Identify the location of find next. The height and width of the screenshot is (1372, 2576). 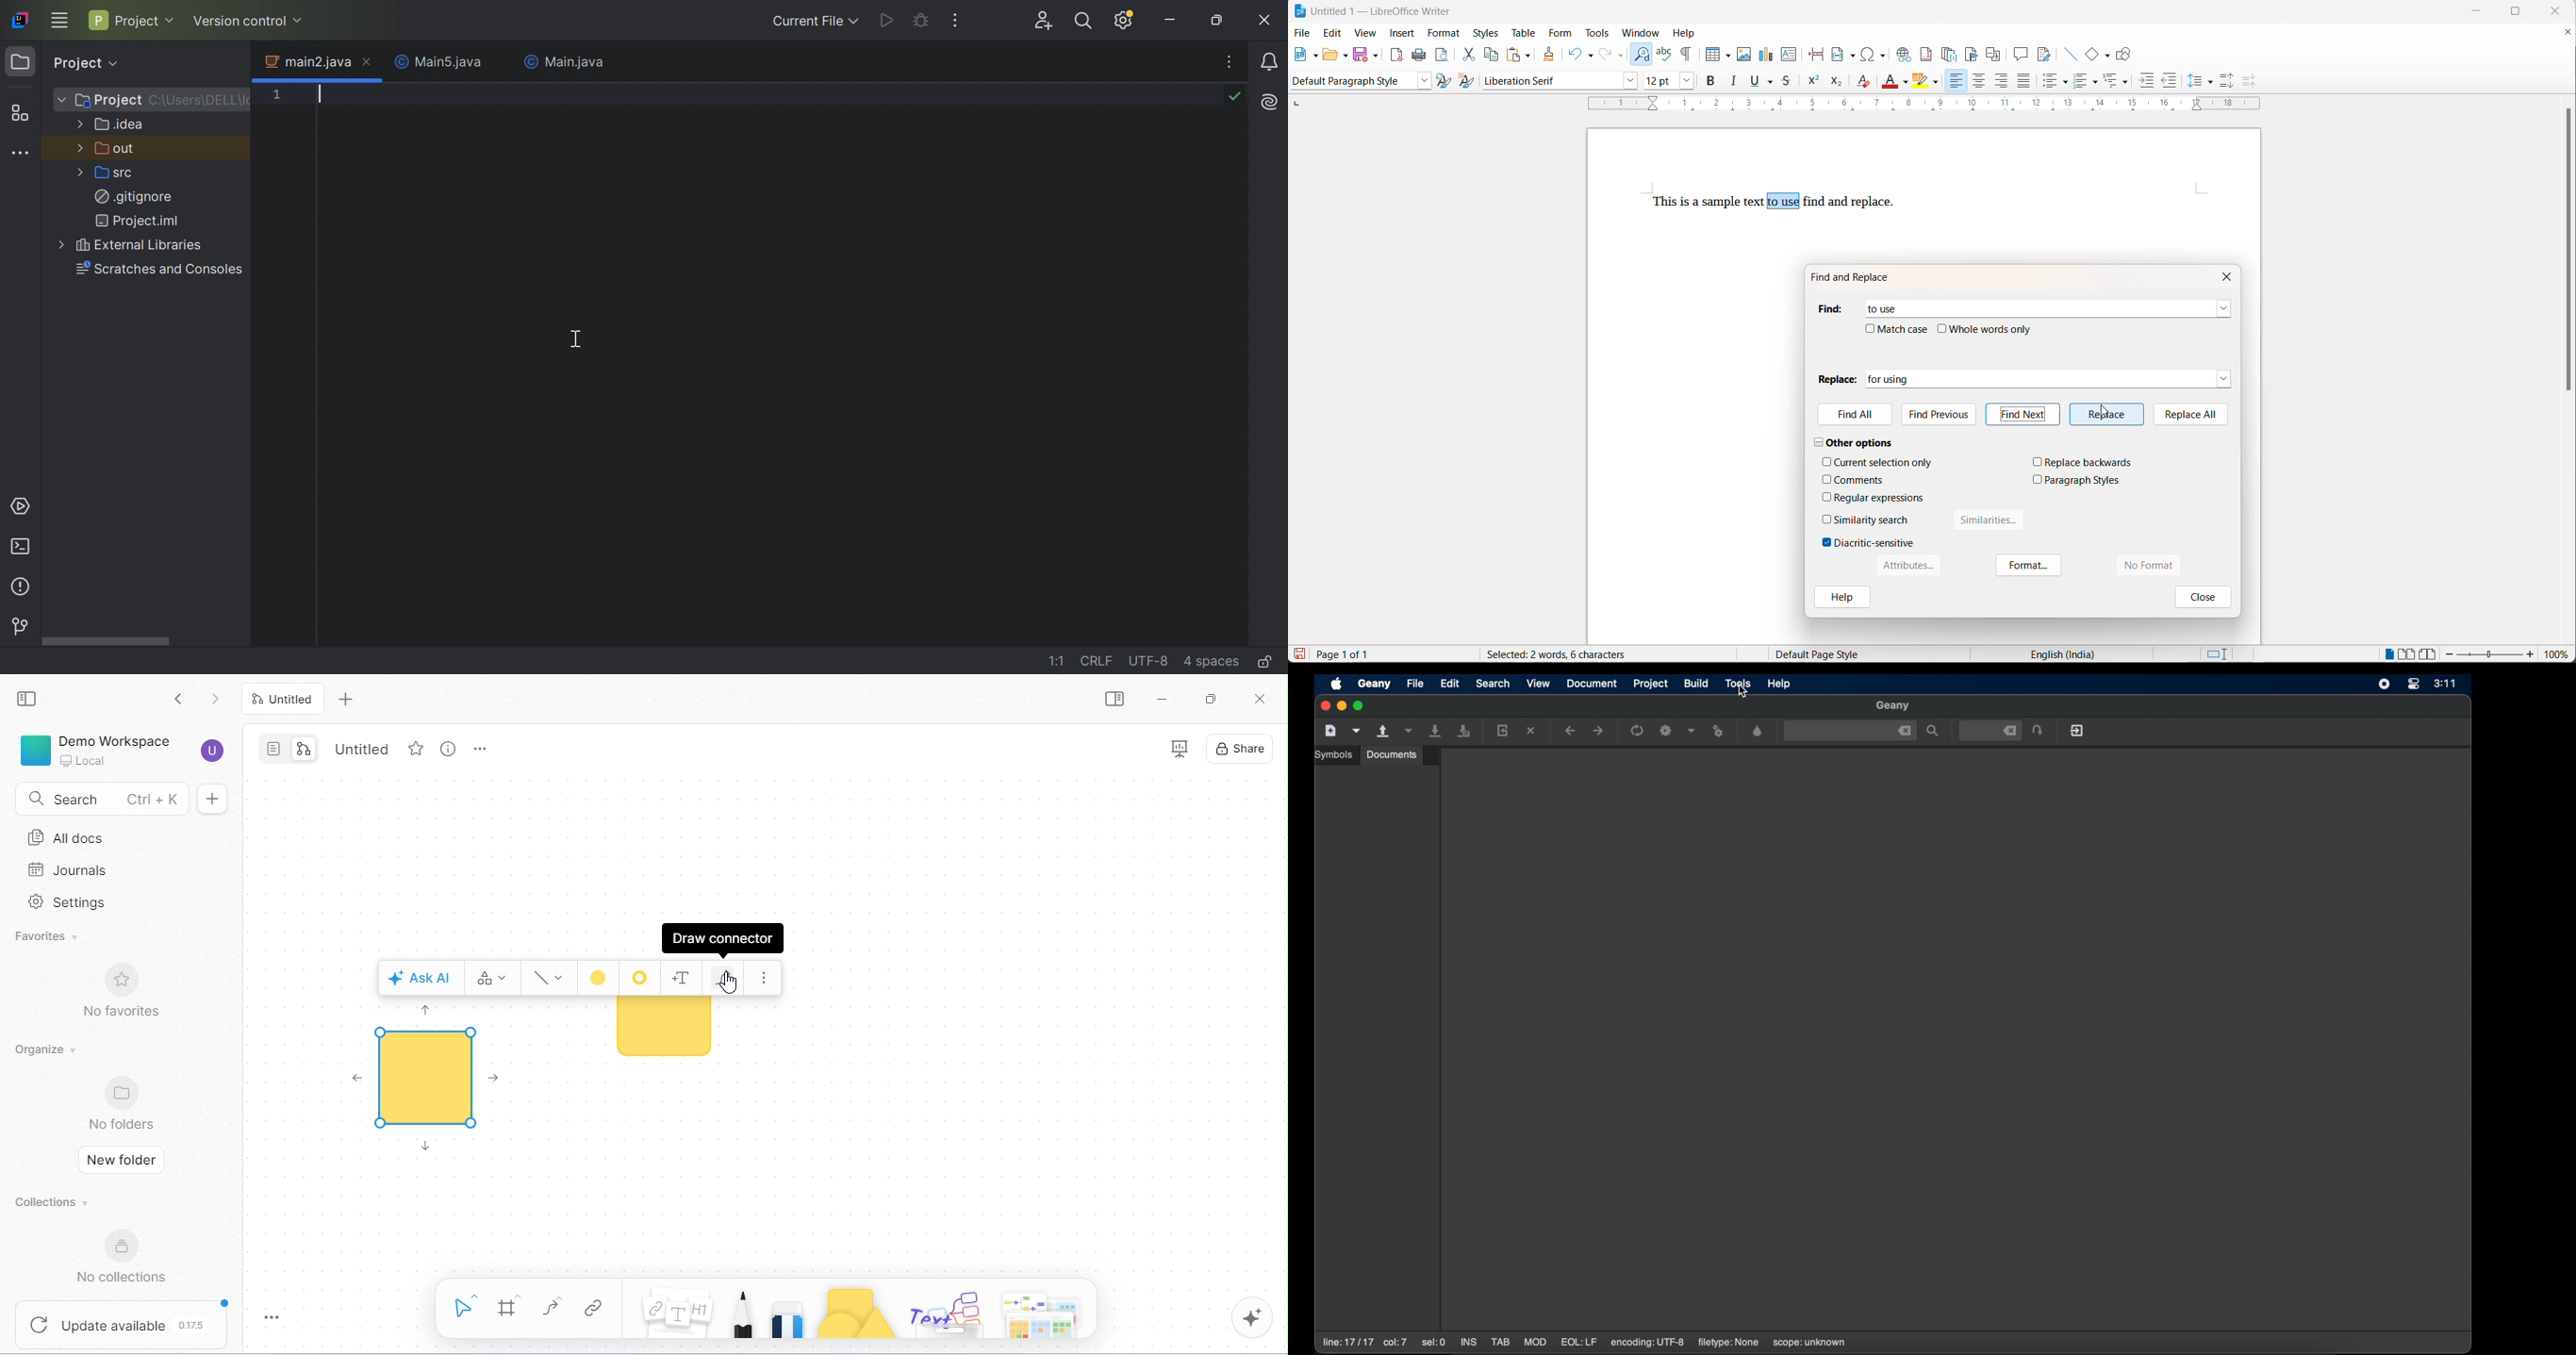
(2022, 414).